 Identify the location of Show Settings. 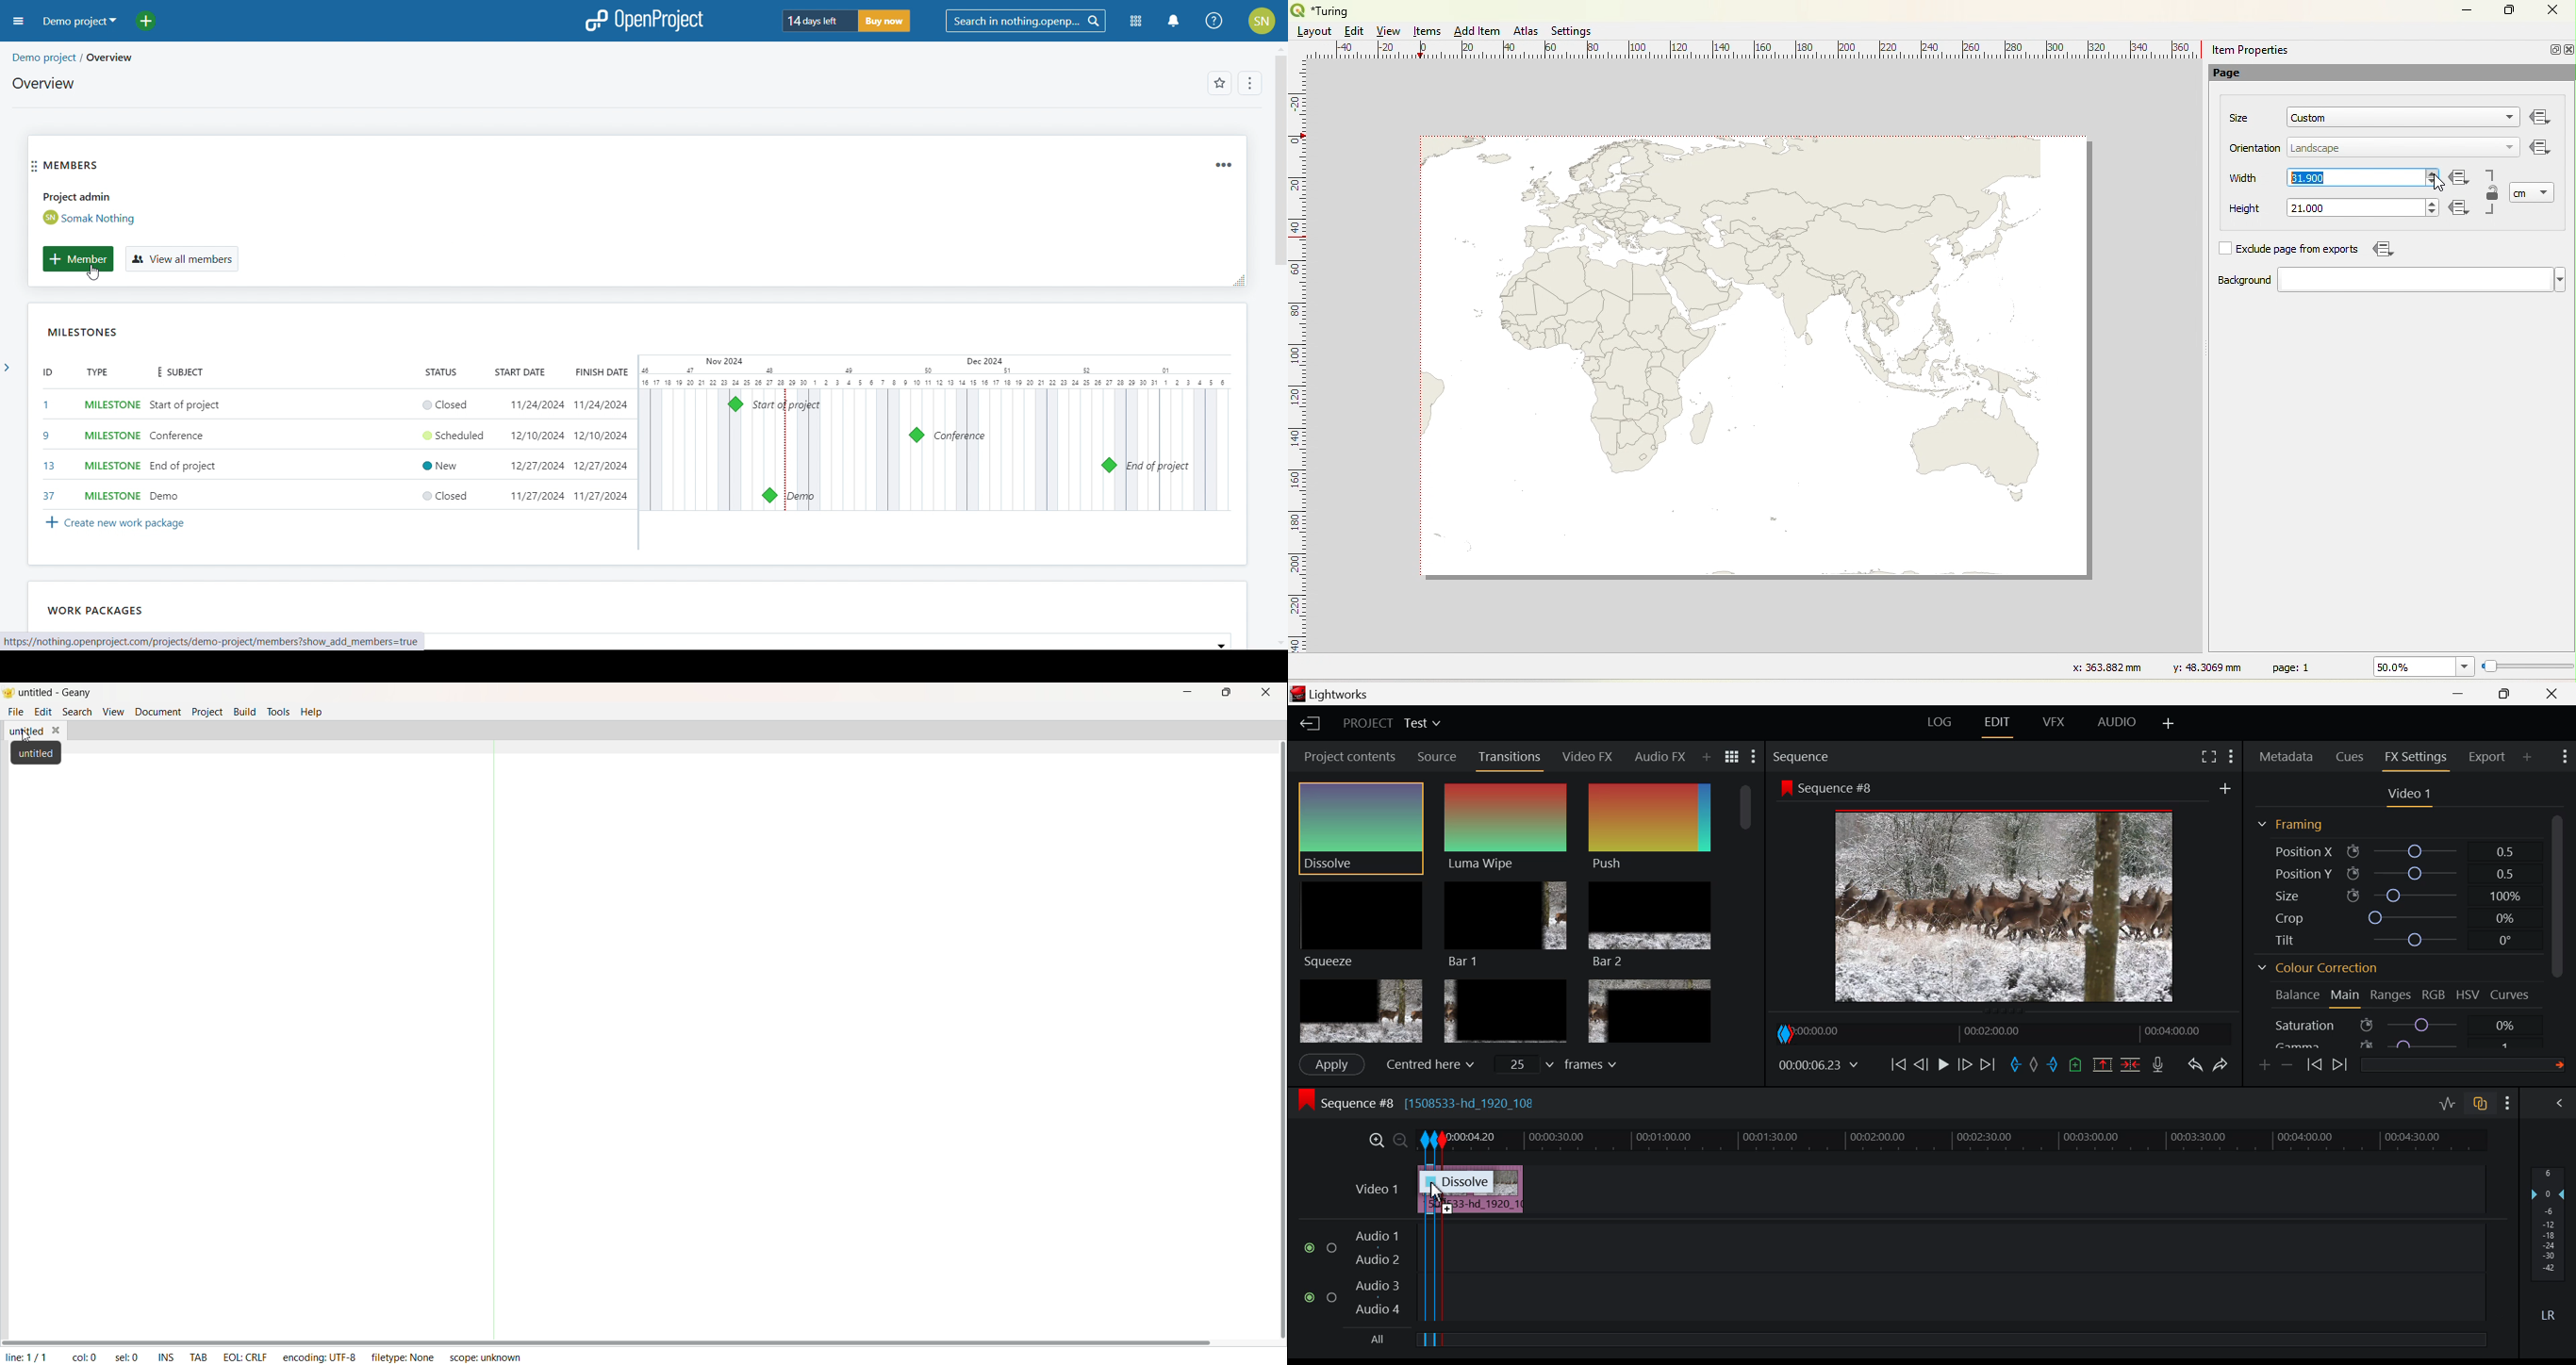
(2563, 757).